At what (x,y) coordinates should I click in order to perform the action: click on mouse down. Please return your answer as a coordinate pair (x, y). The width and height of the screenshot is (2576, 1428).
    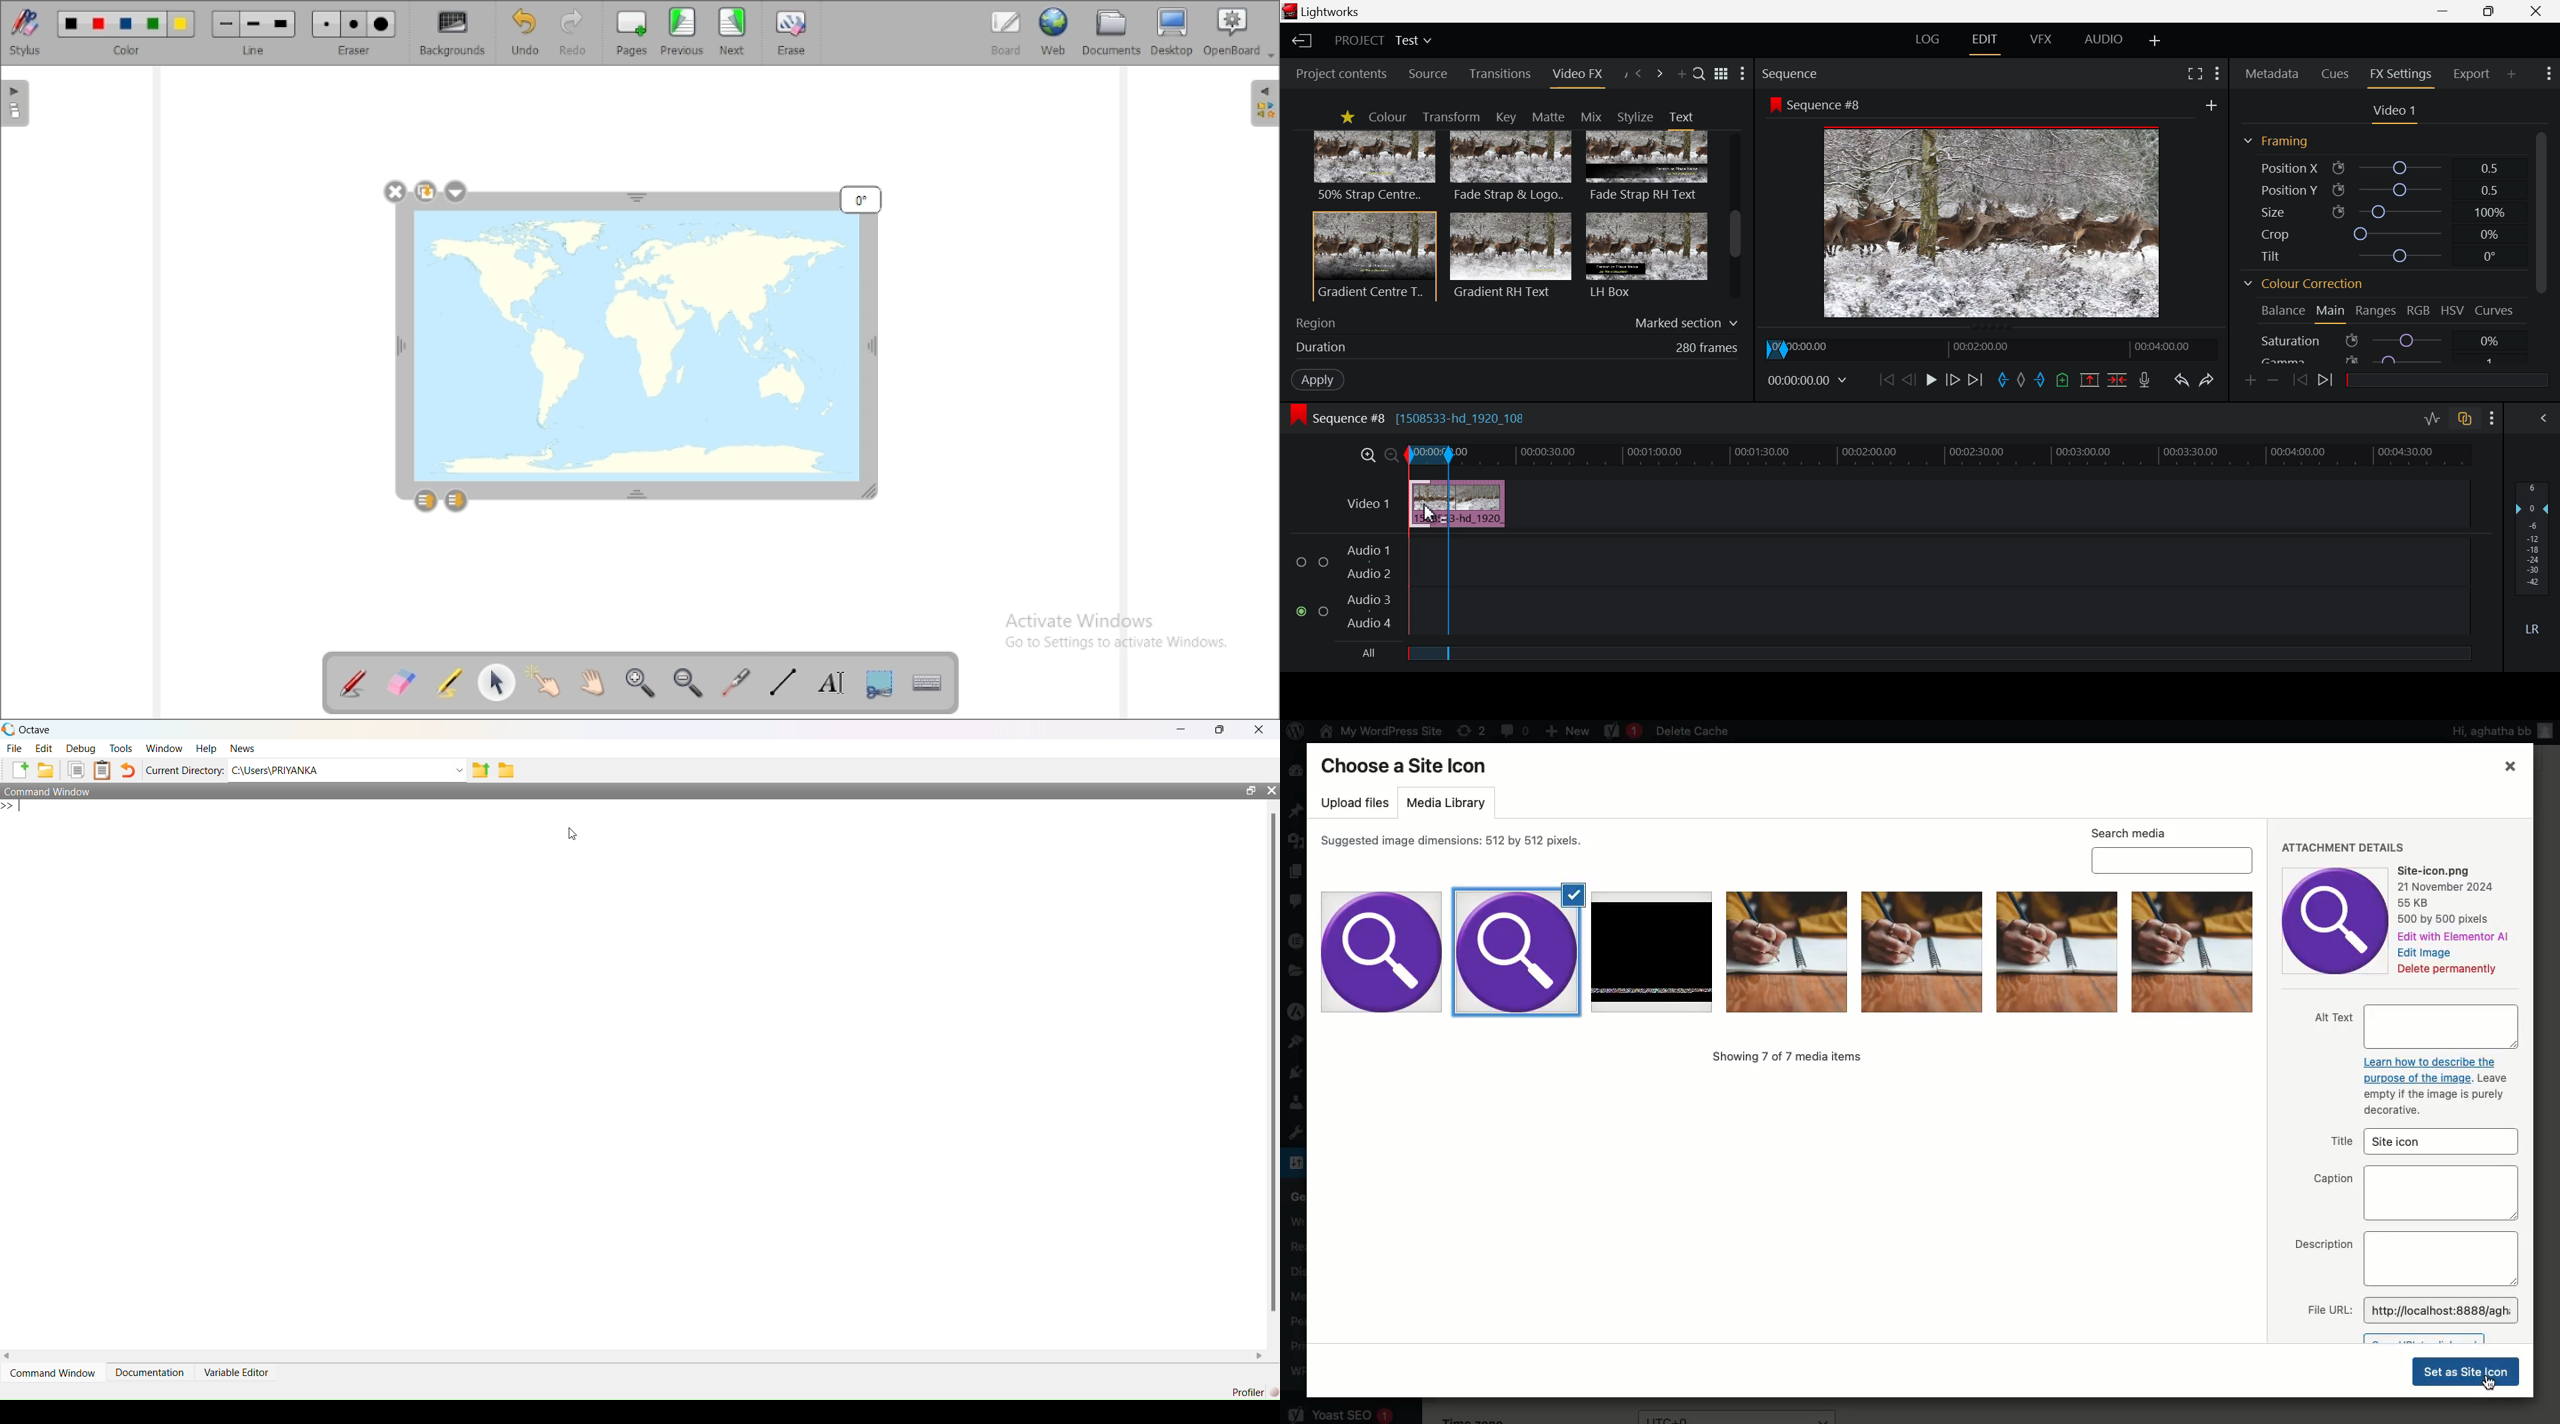
    Looking at the image, I should click on (861, 201).